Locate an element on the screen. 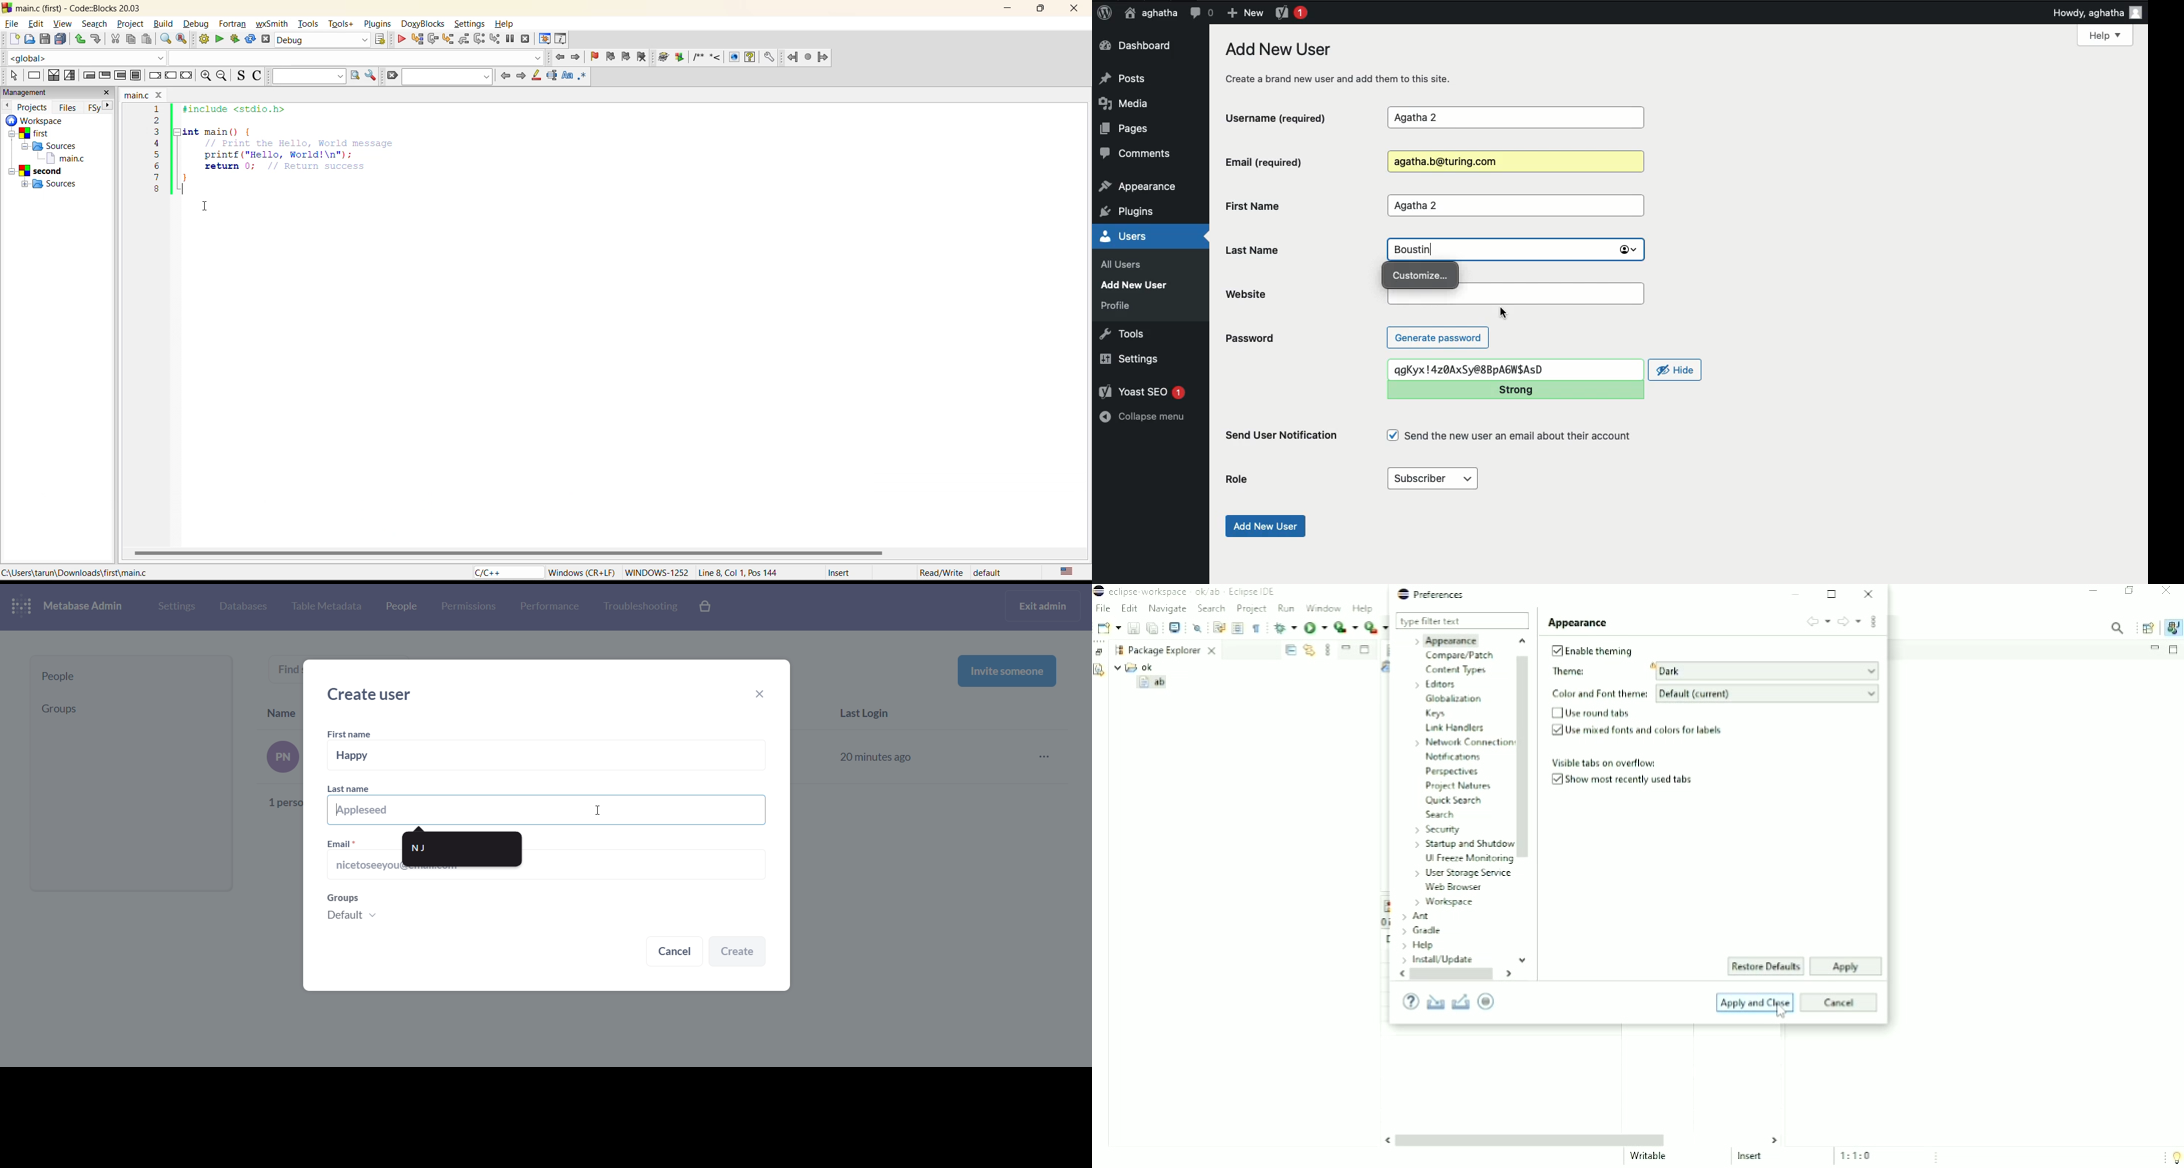 The image size is (2184, 1176). Install/Update is located at coordinates (1436, 960).